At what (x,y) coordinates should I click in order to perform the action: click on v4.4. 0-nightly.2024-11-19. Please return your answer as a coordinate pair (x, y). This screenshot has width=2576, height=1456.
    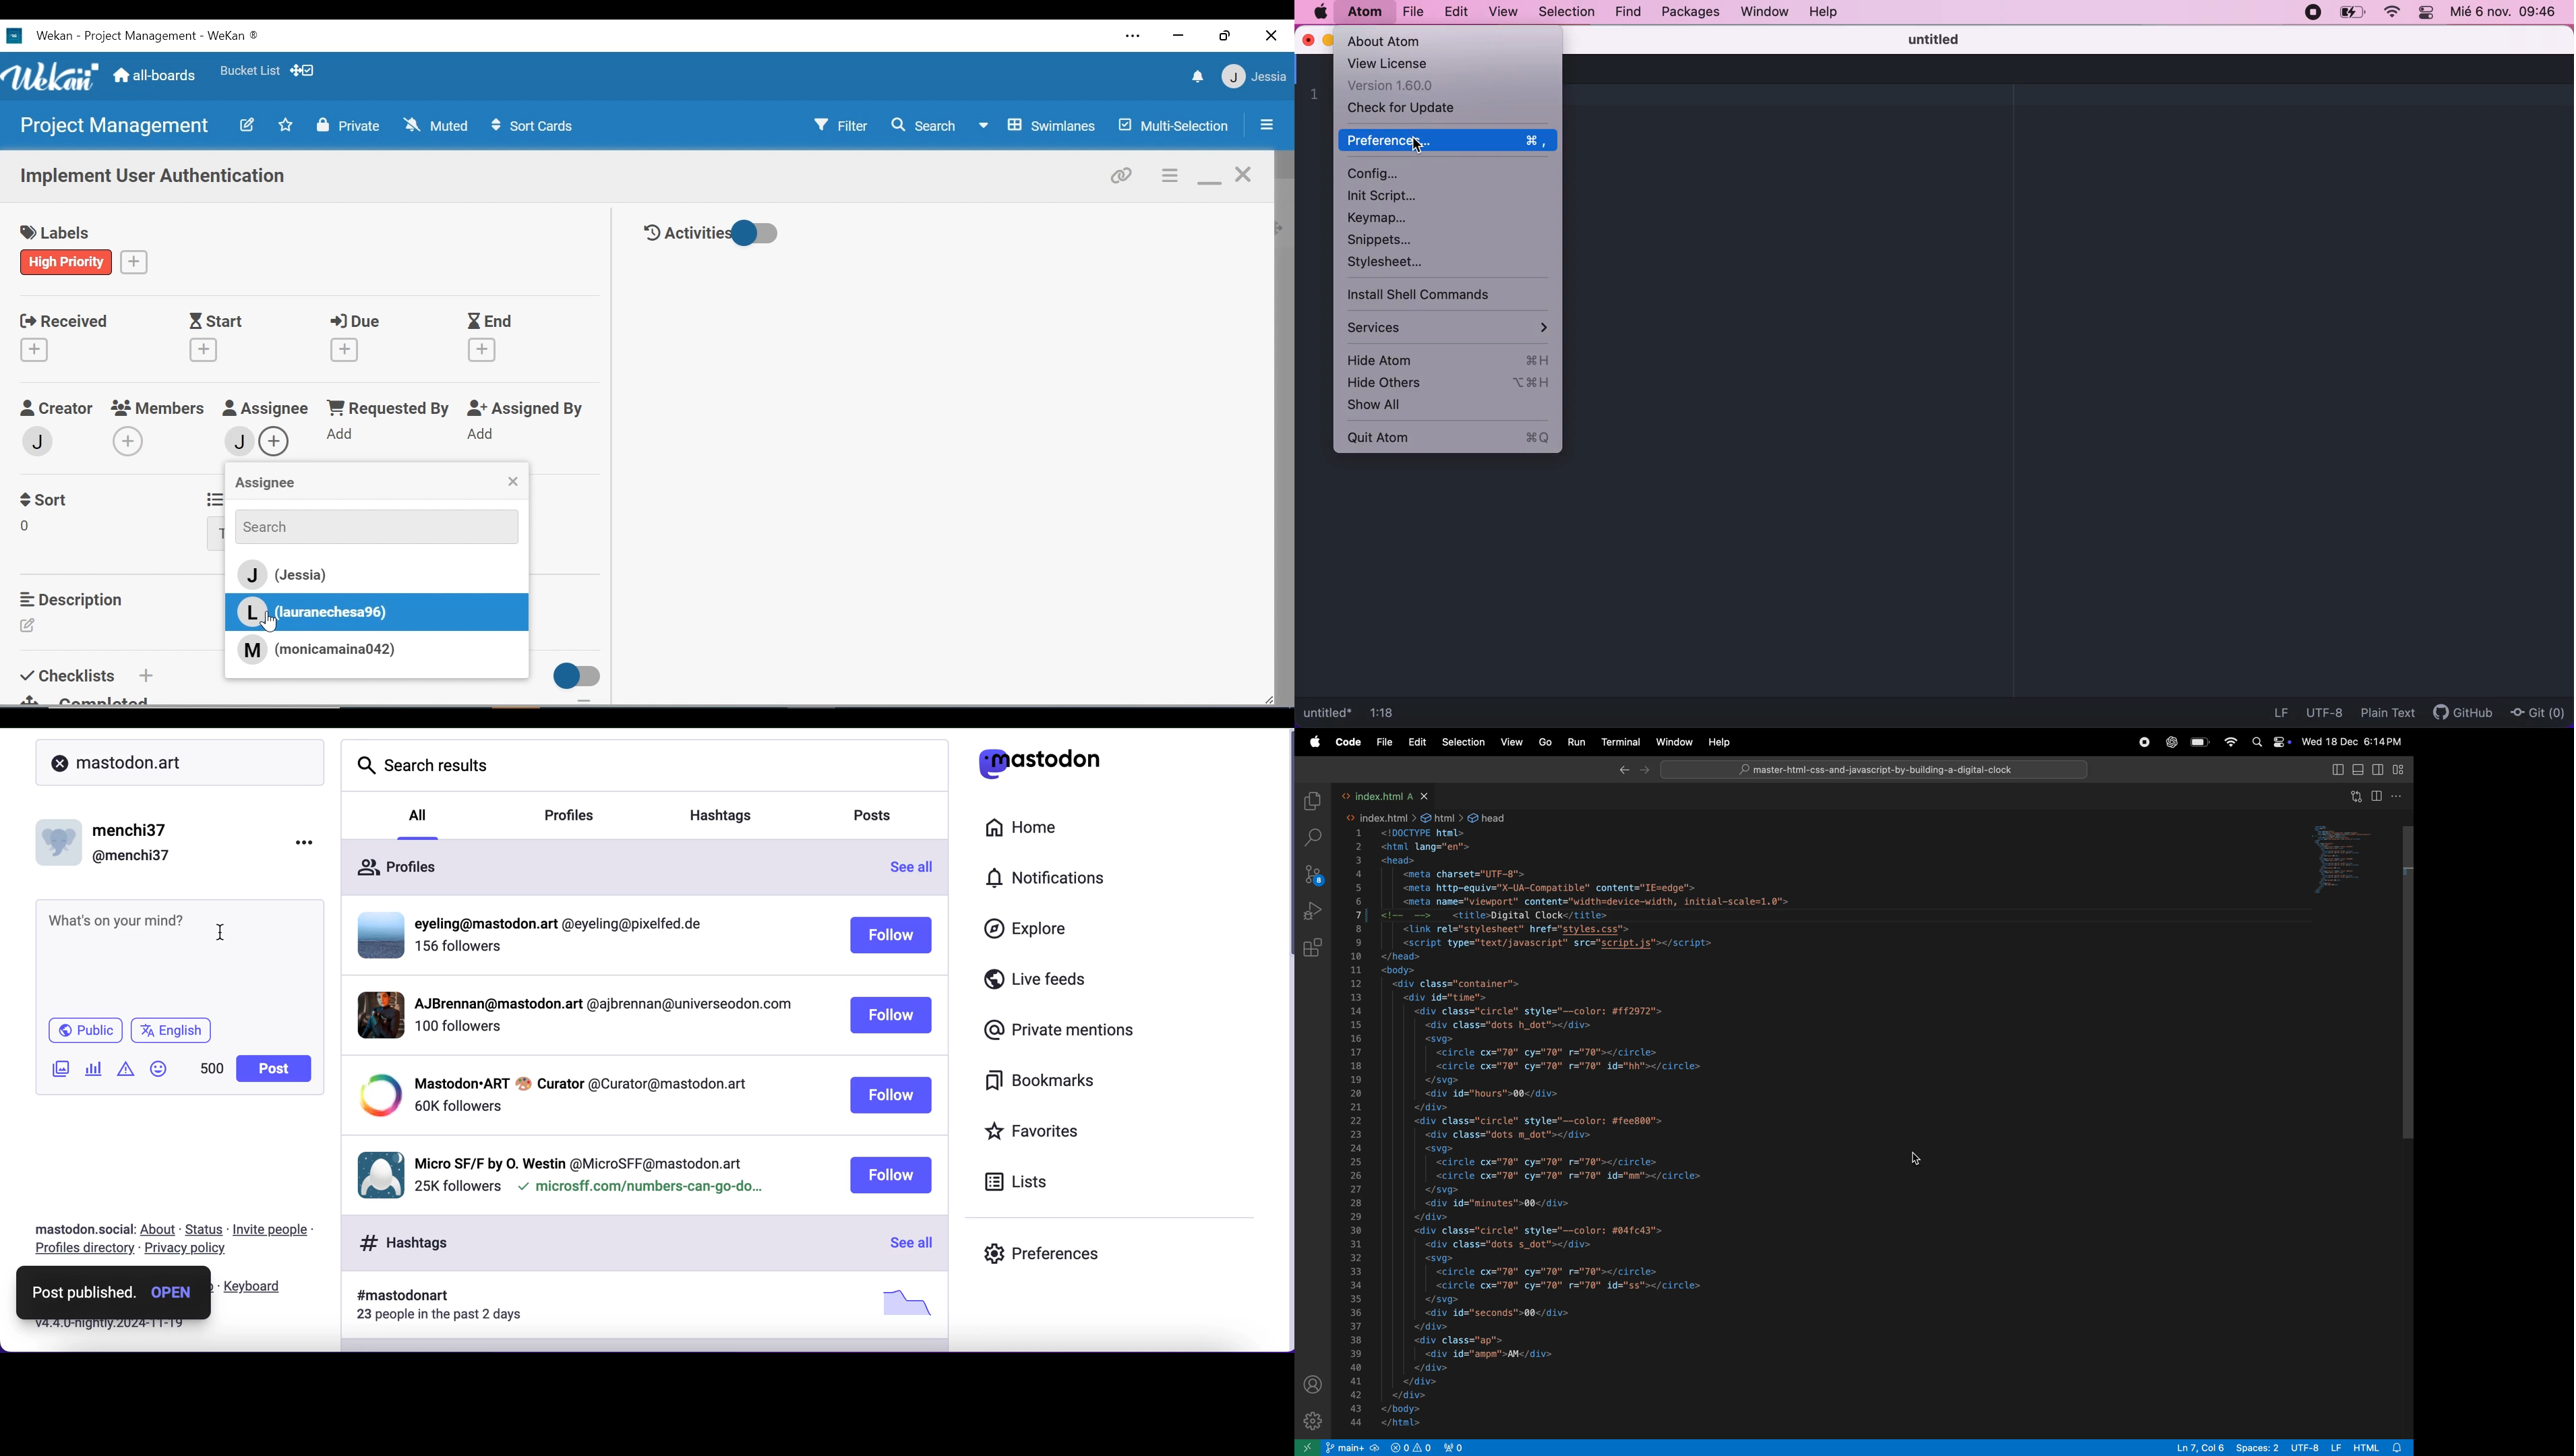
    Looking at the image, I should click on (101, 1323).